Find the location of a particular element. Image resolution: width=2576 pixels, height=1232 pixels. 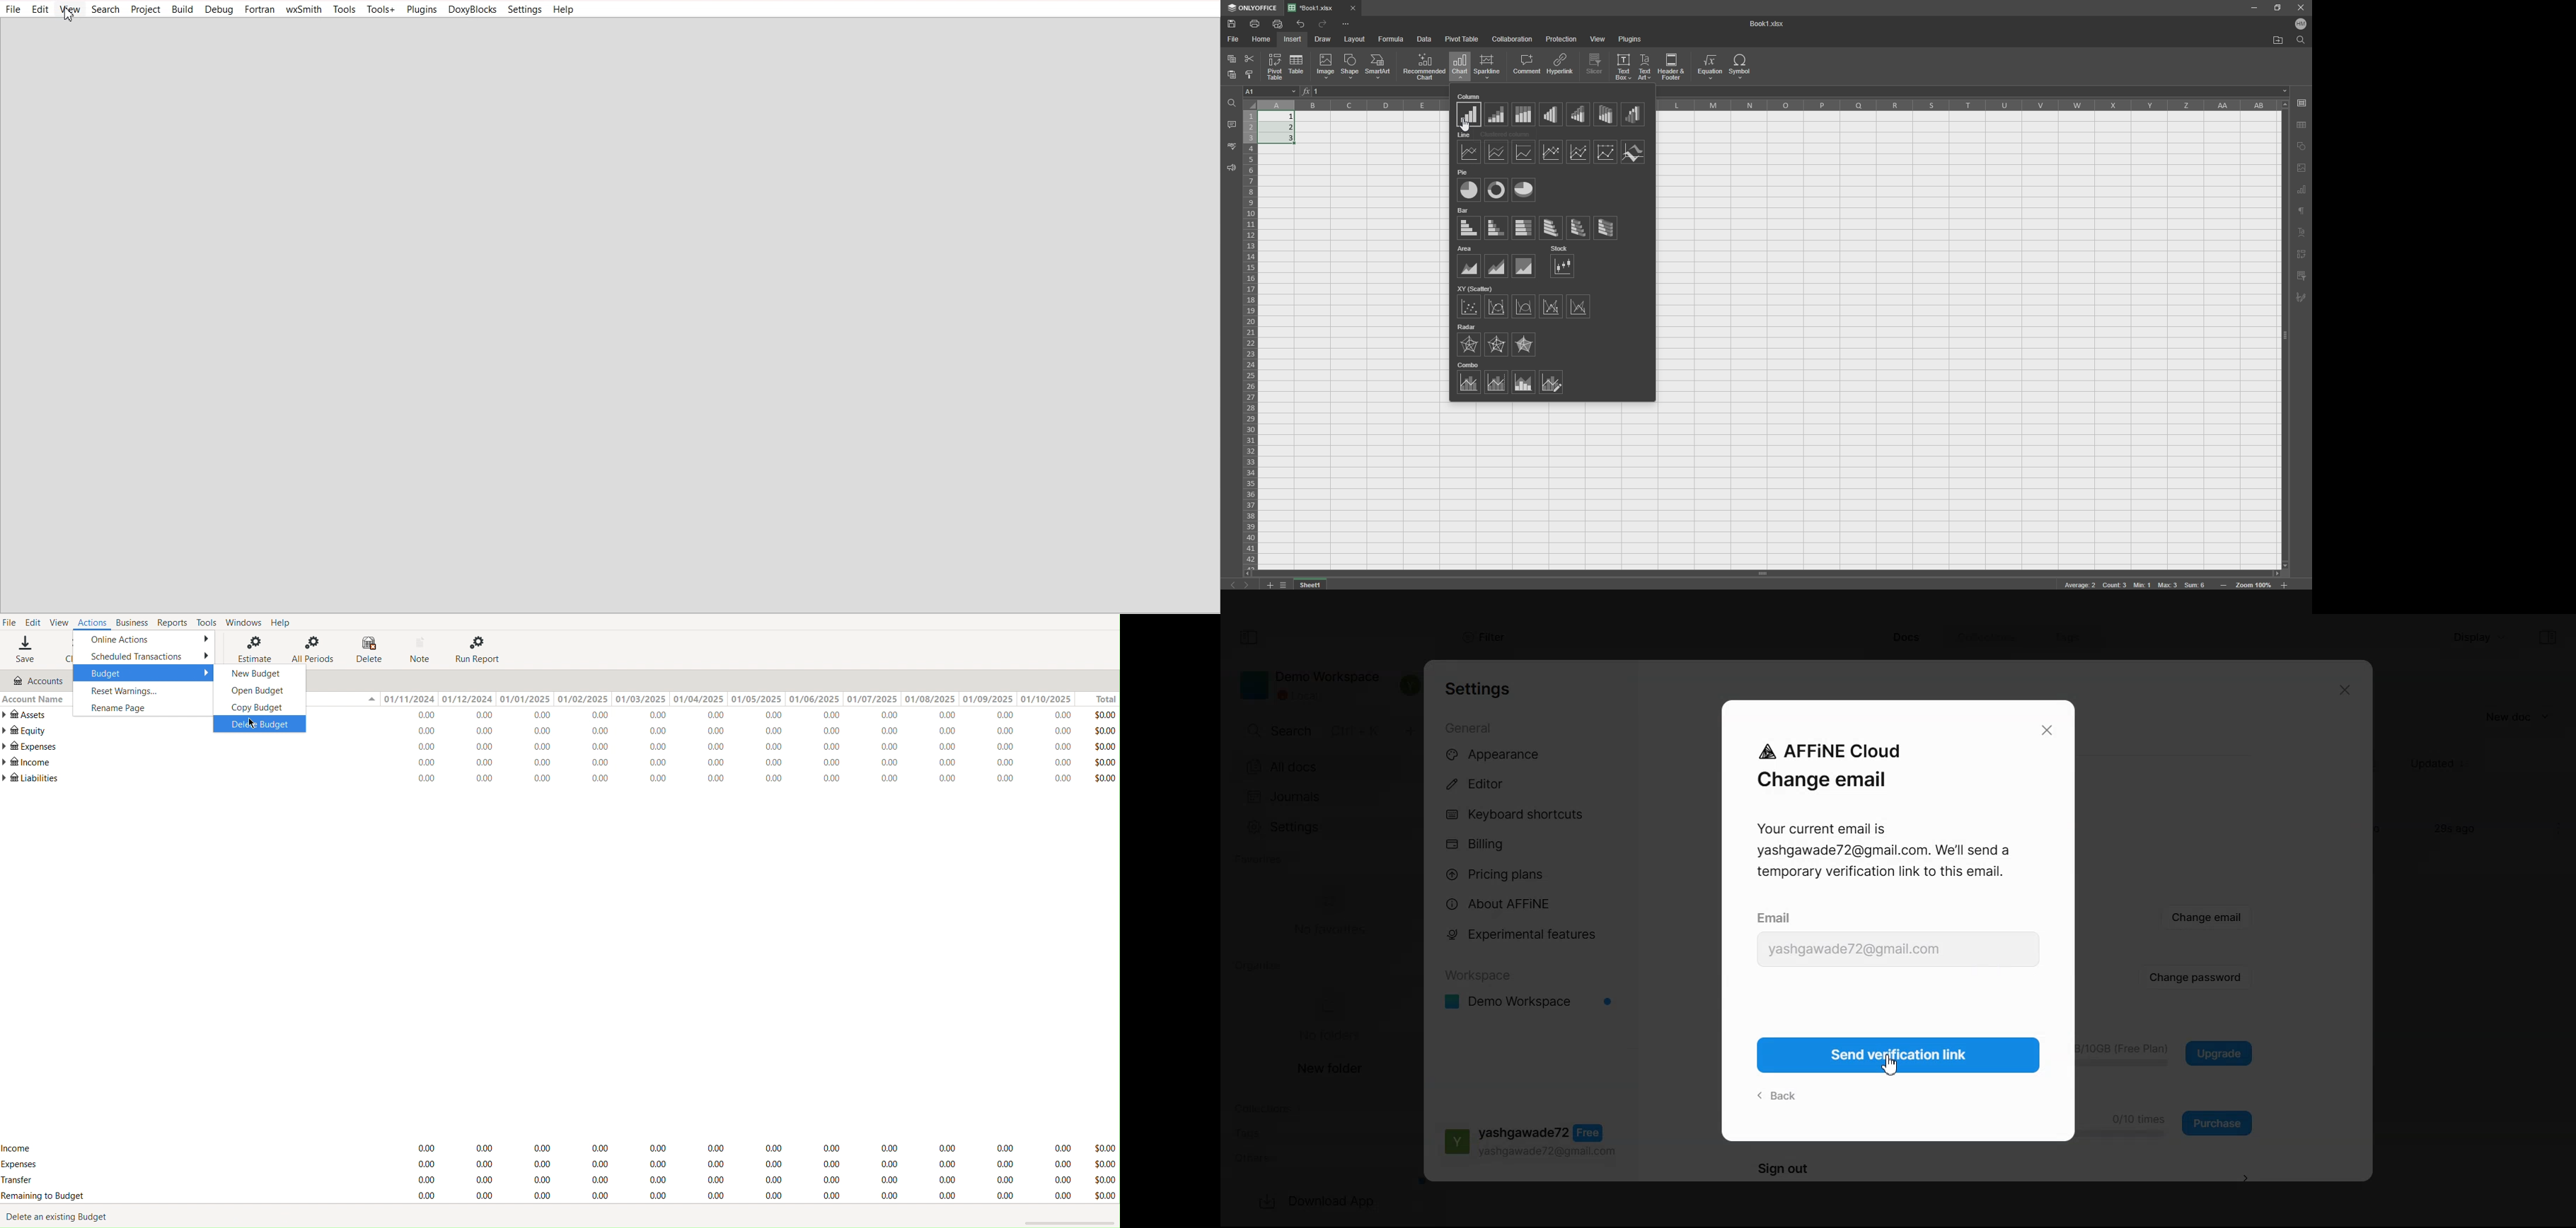

Accounts is located at coordinates (37, 679).